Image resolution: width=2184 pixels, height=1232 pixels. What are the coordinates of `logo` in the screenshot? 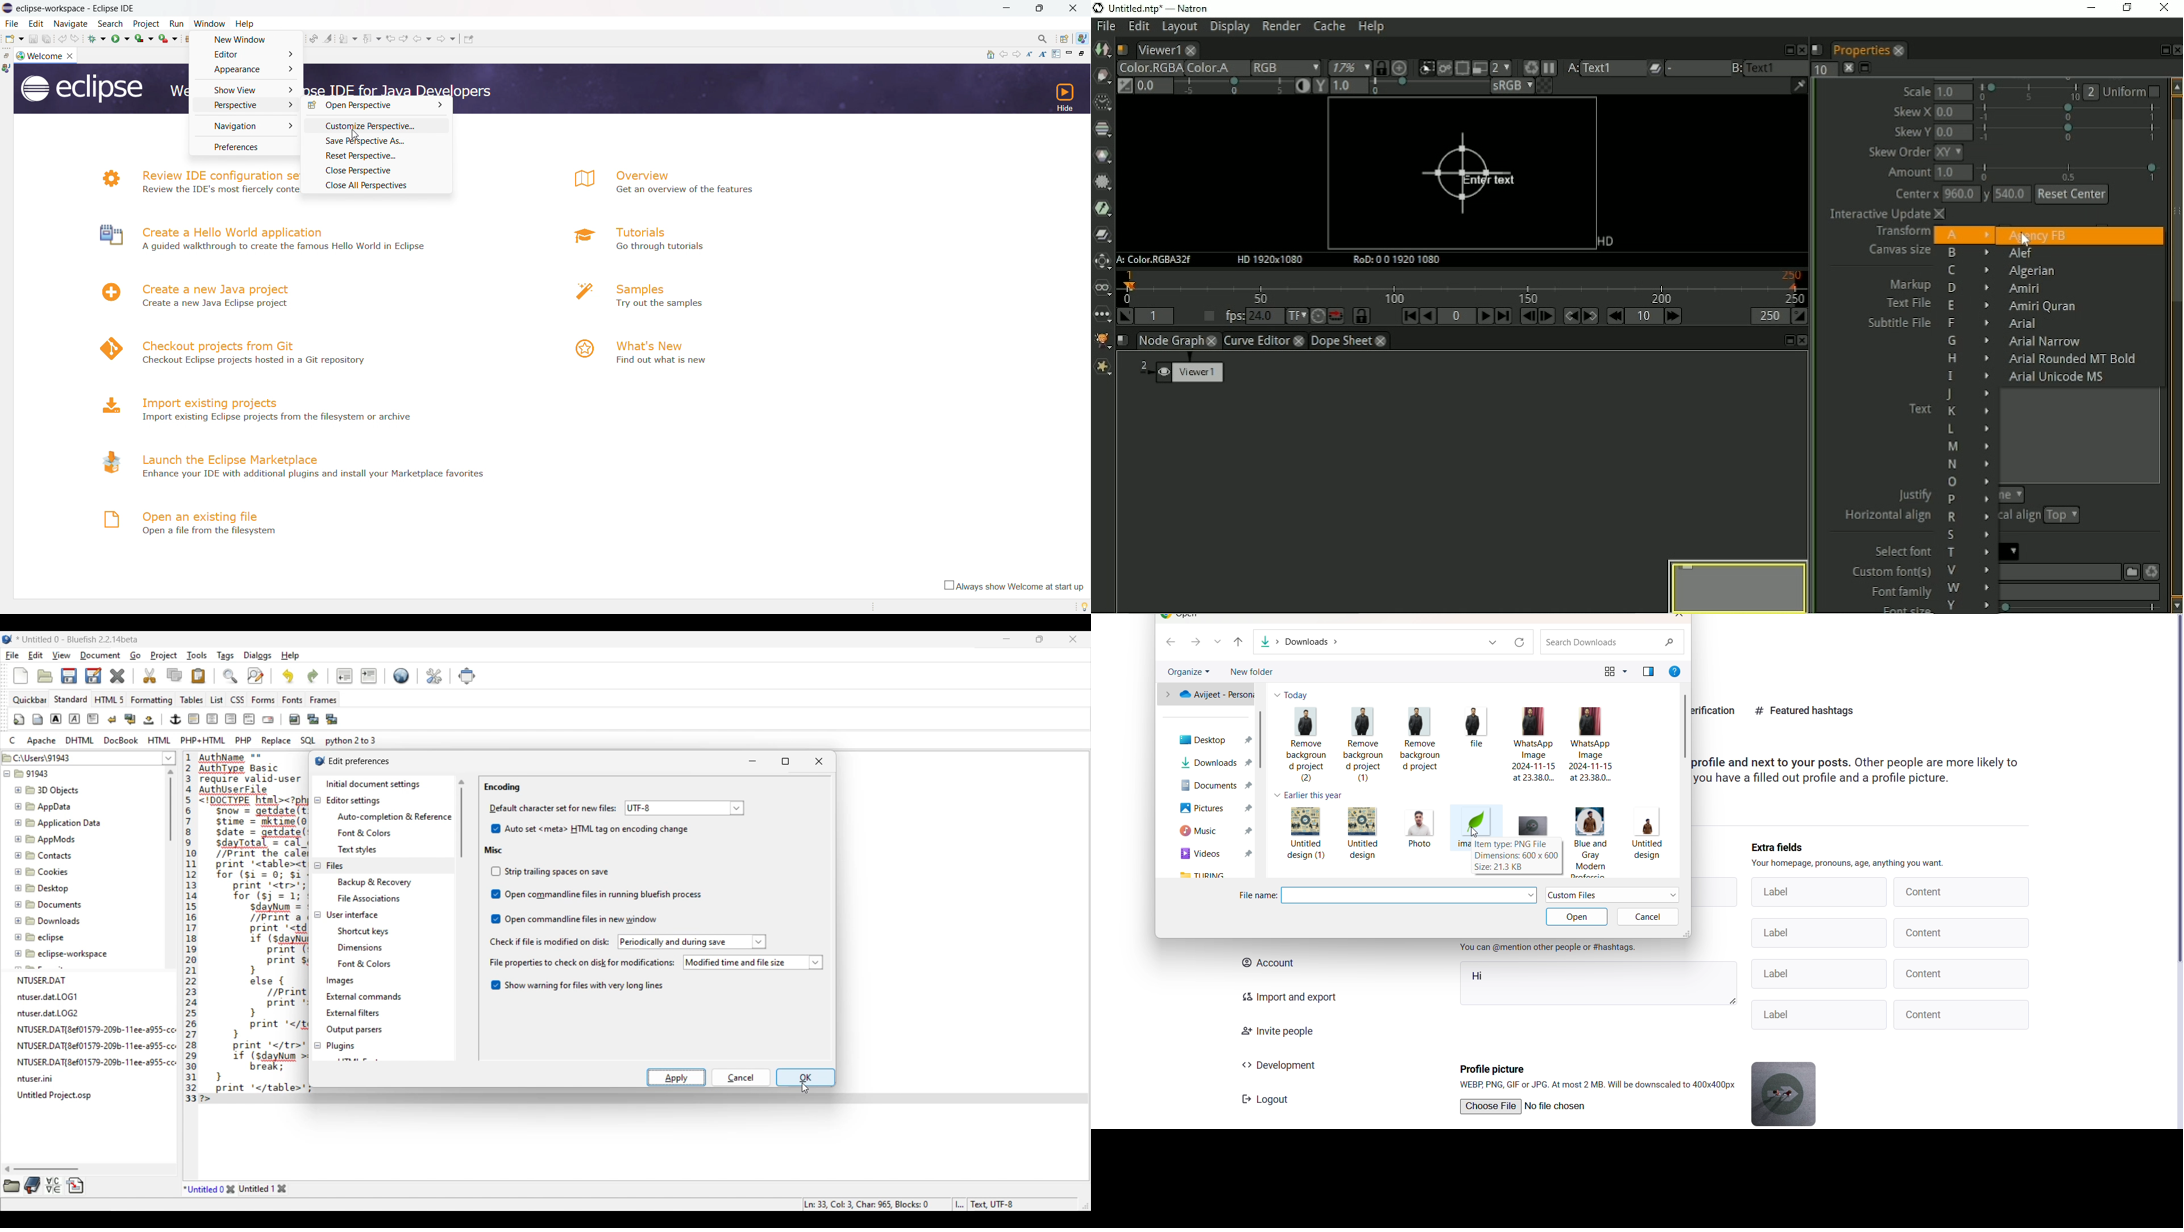 It's located at (81, 89).